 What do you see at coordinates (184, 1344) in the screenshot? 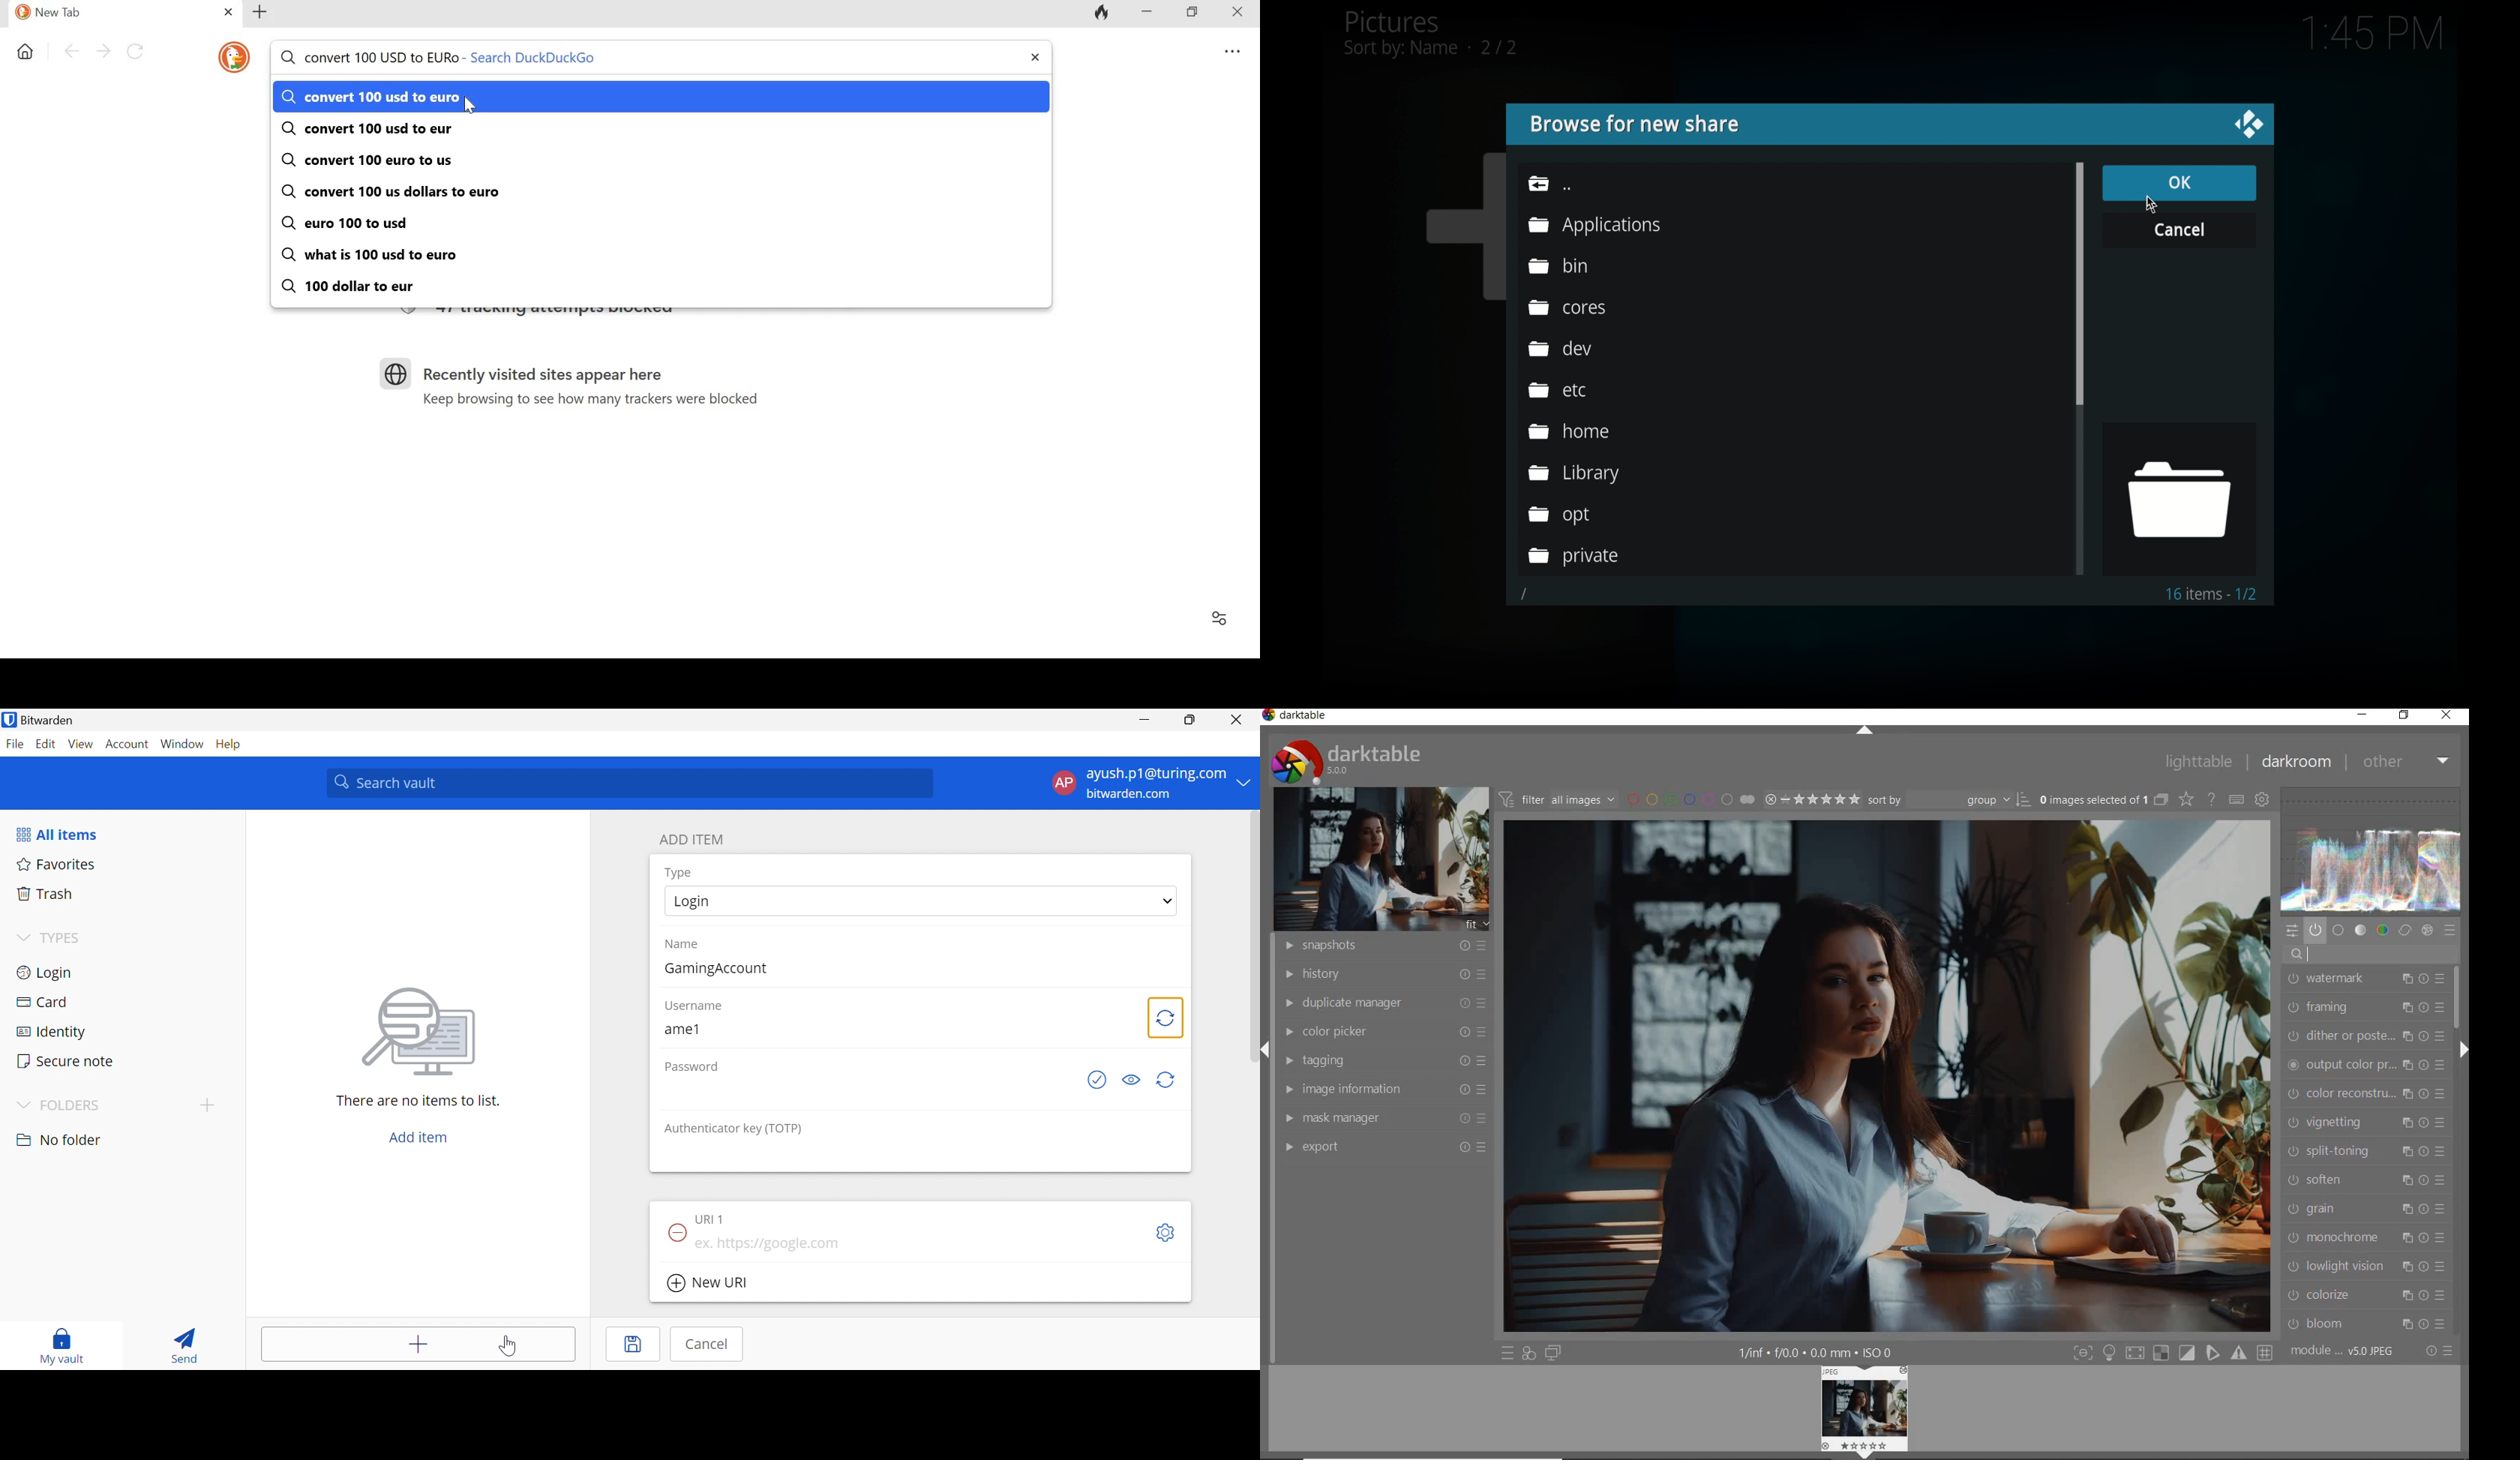
I see `Send` at bounding box center [184, 1344].